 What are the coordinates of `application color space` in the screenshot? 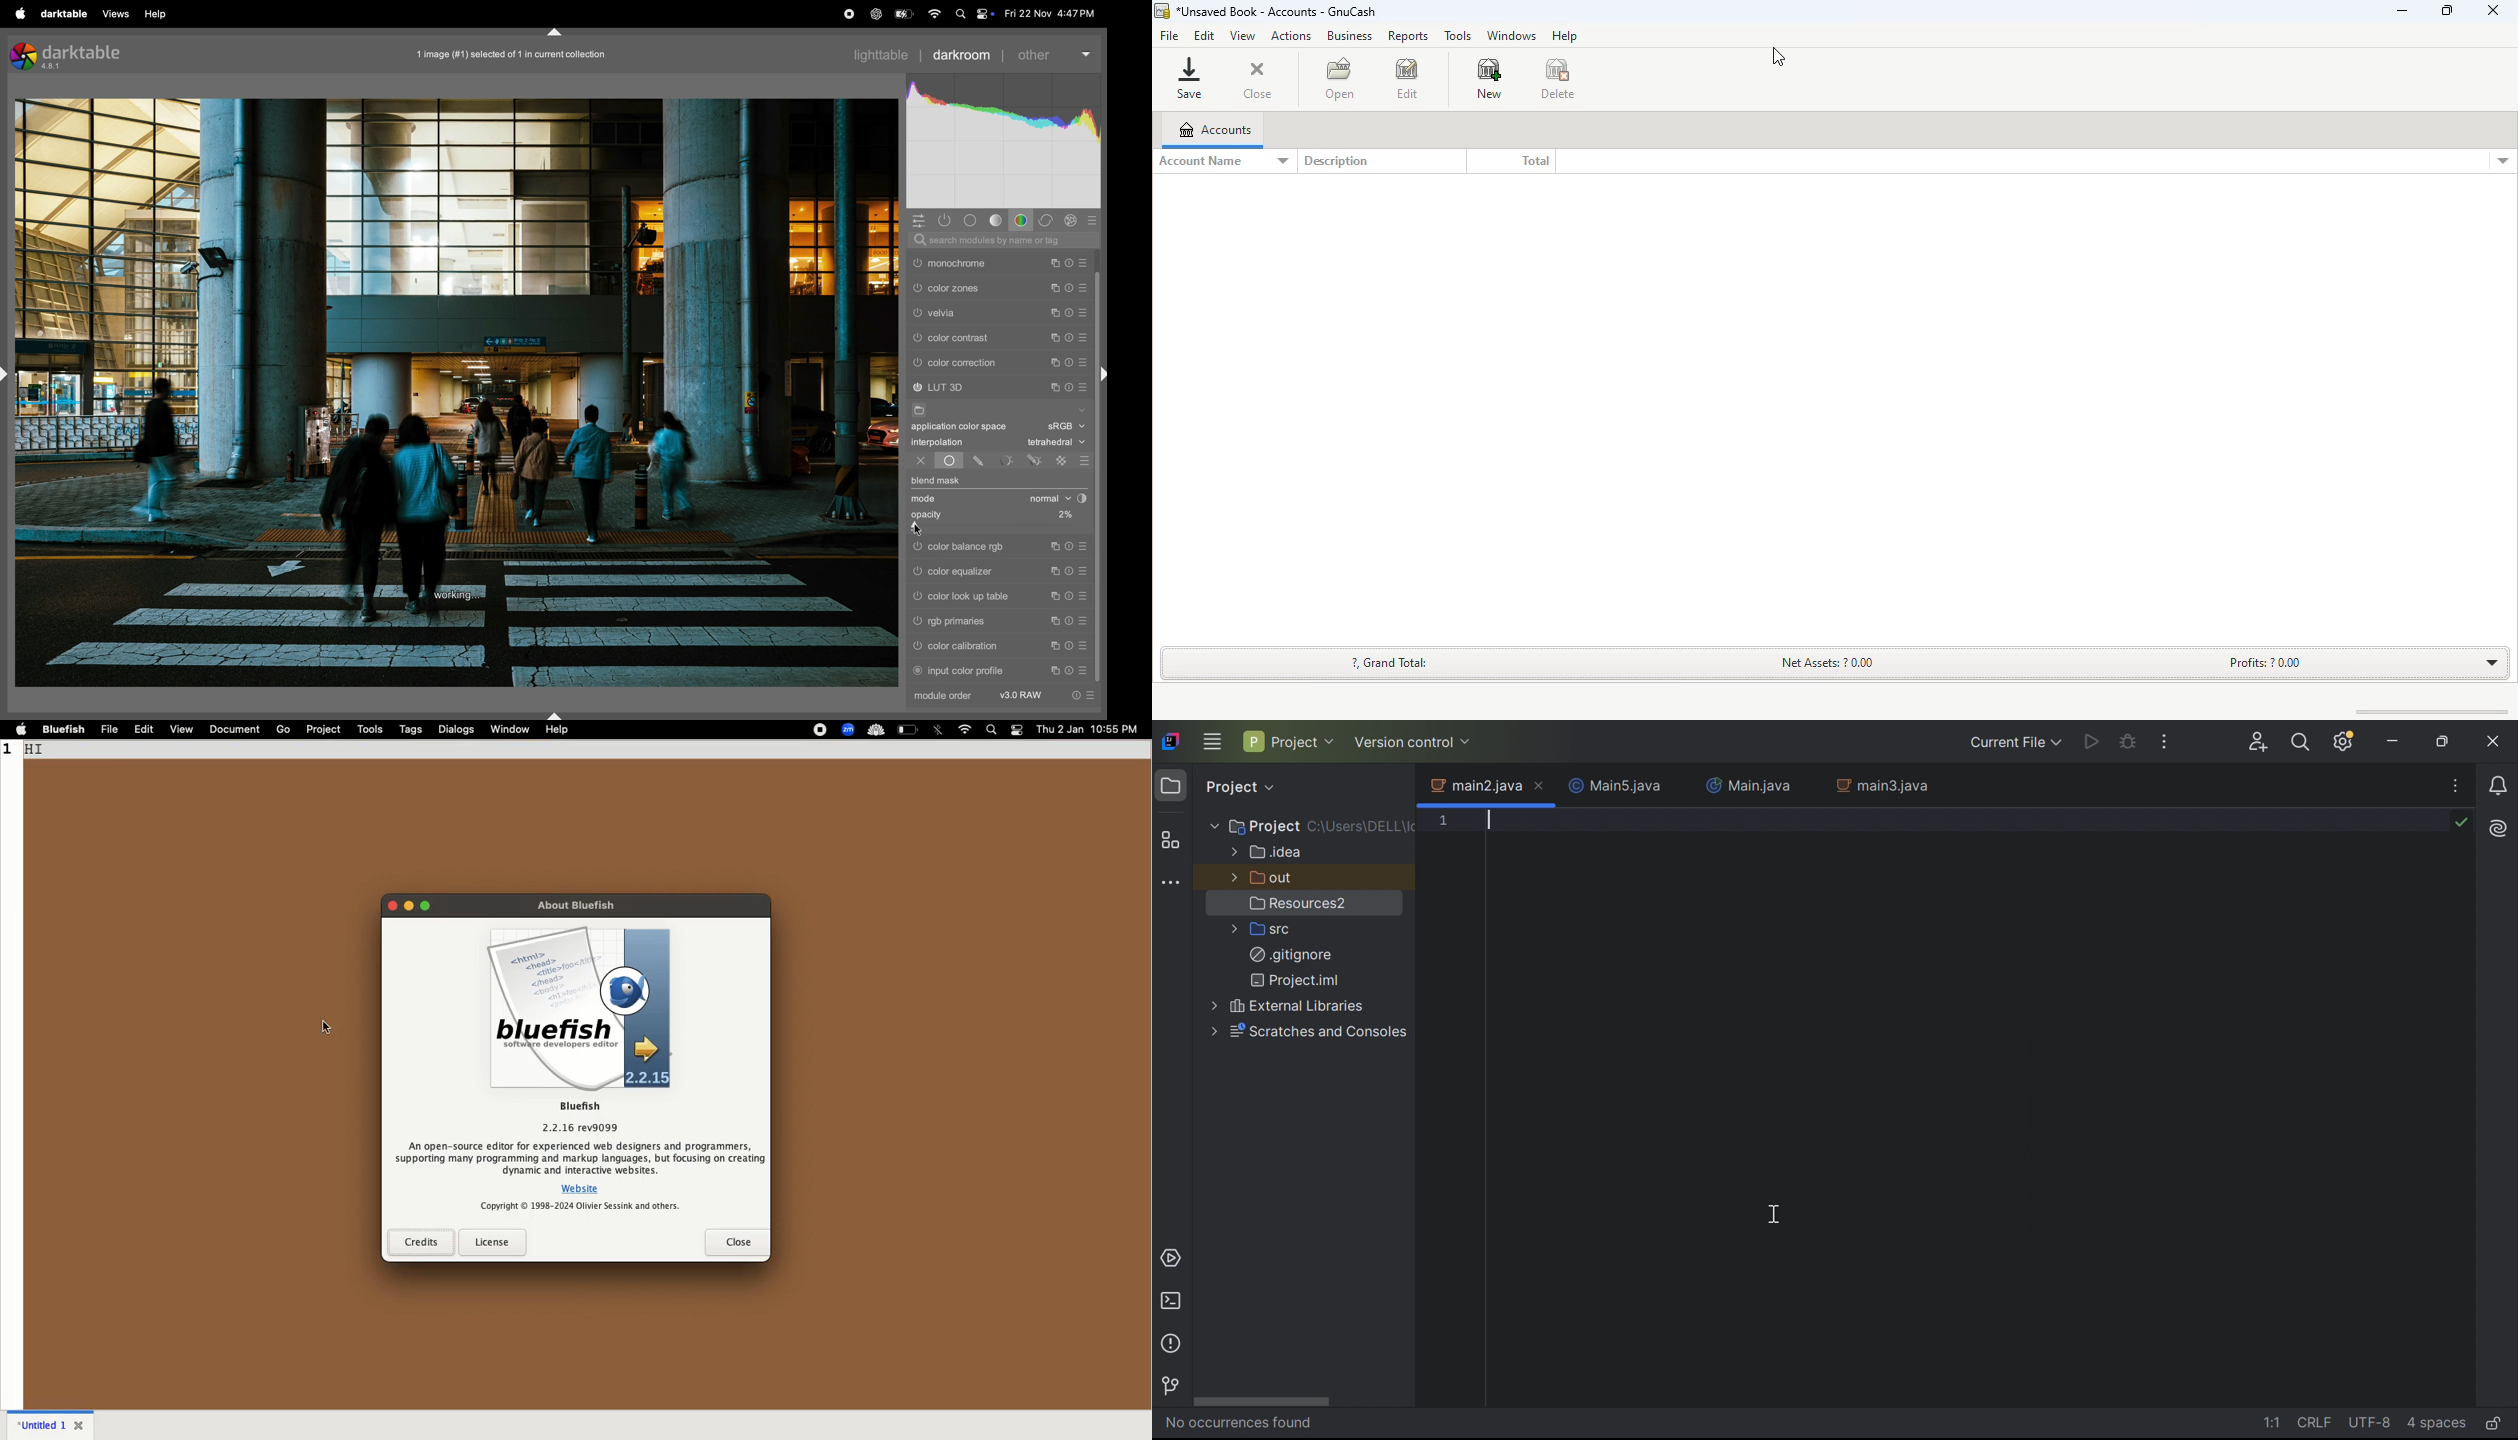 It's located at (967, 428).